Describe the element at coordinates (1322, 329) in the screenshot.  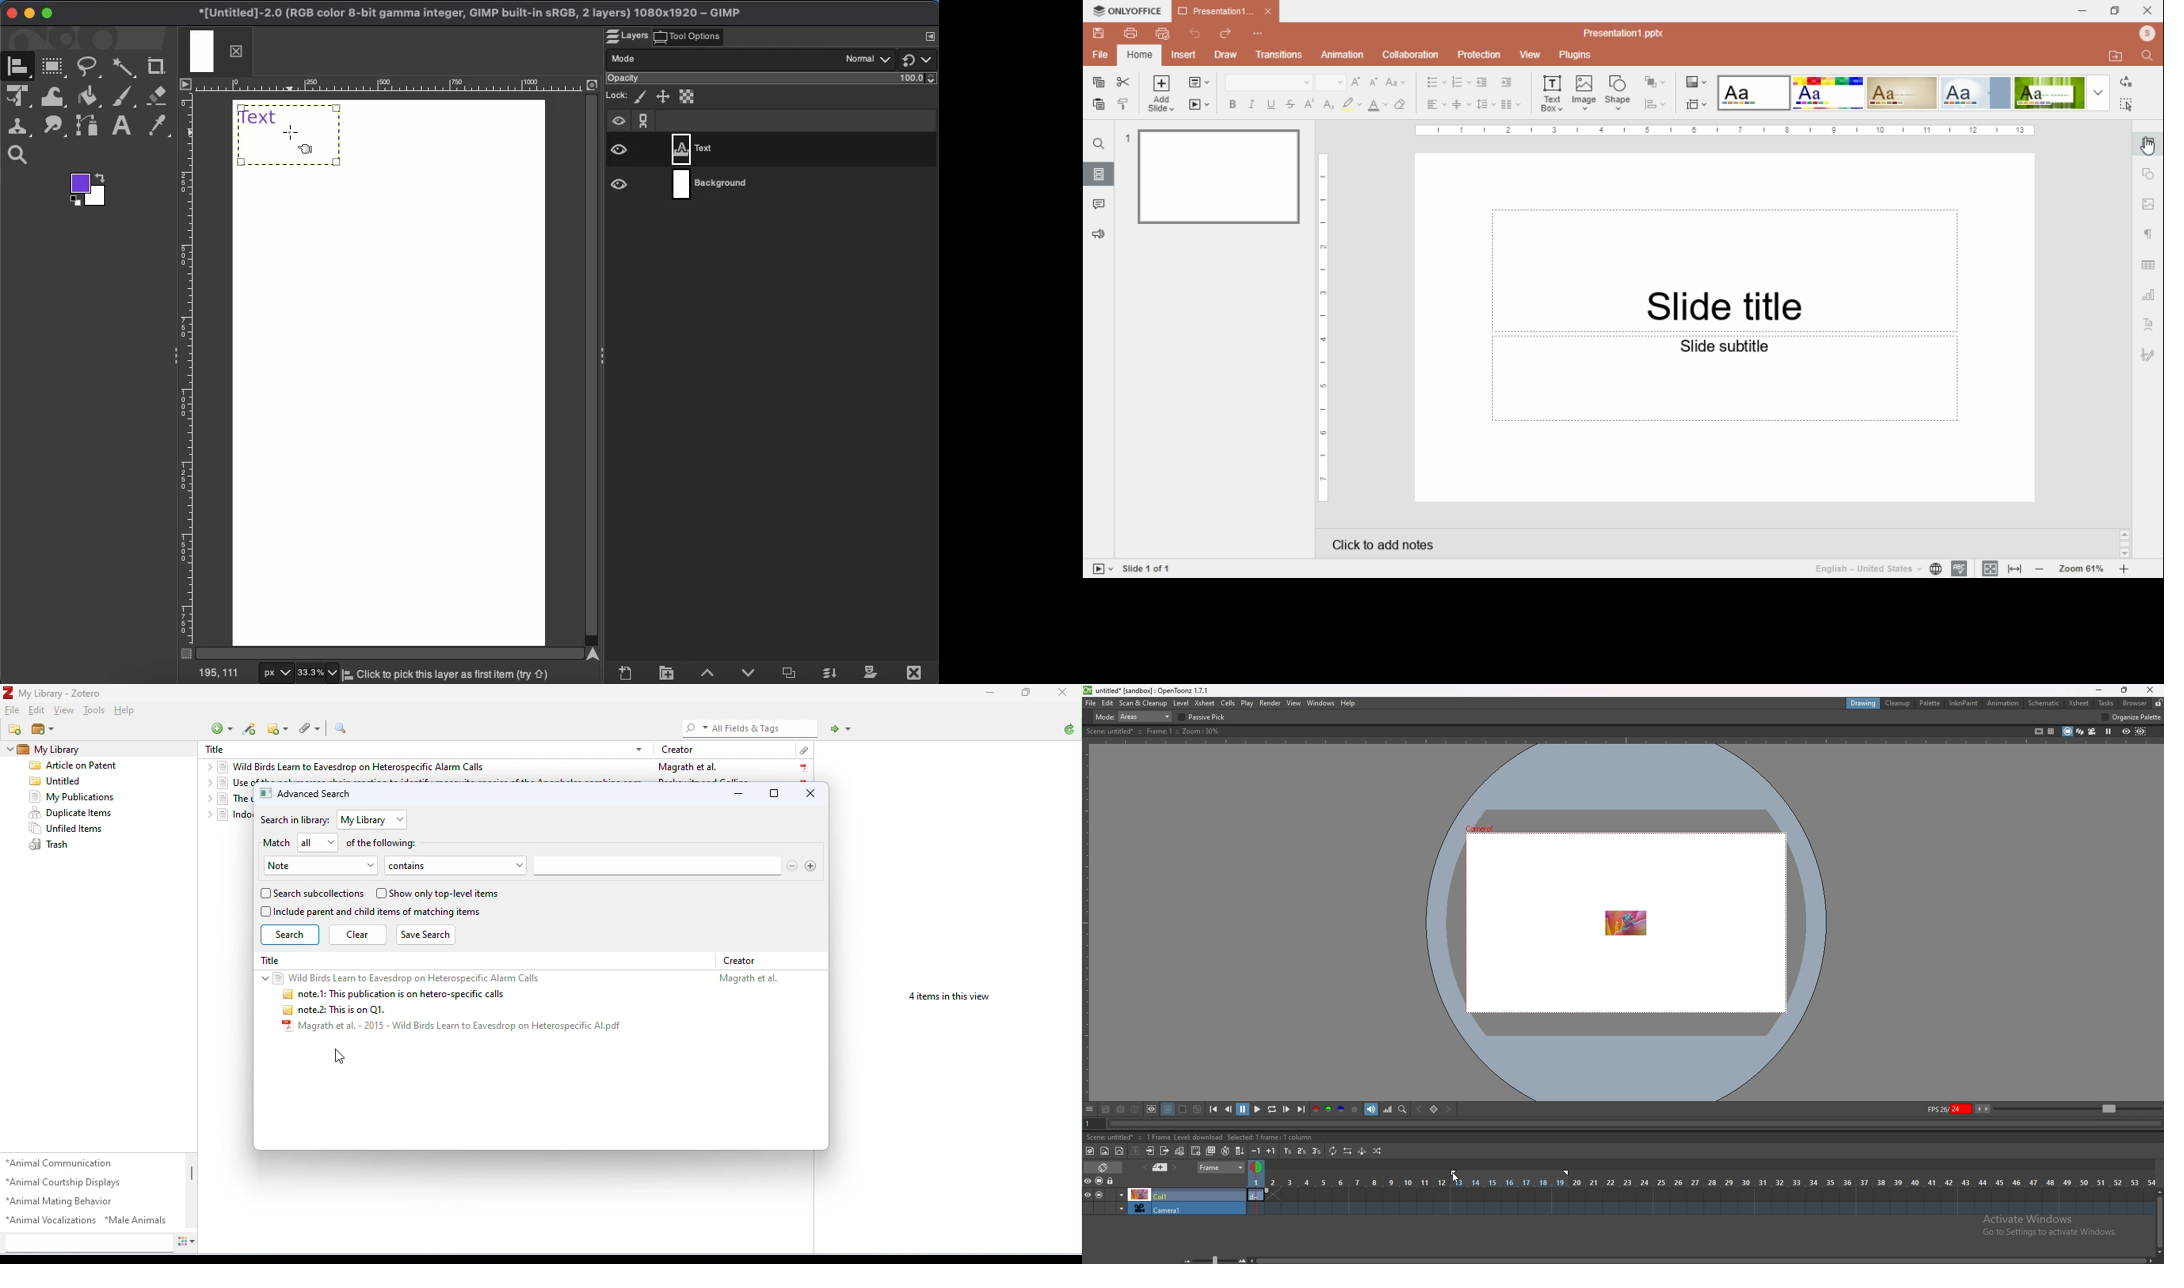
I see `scale` at that location.